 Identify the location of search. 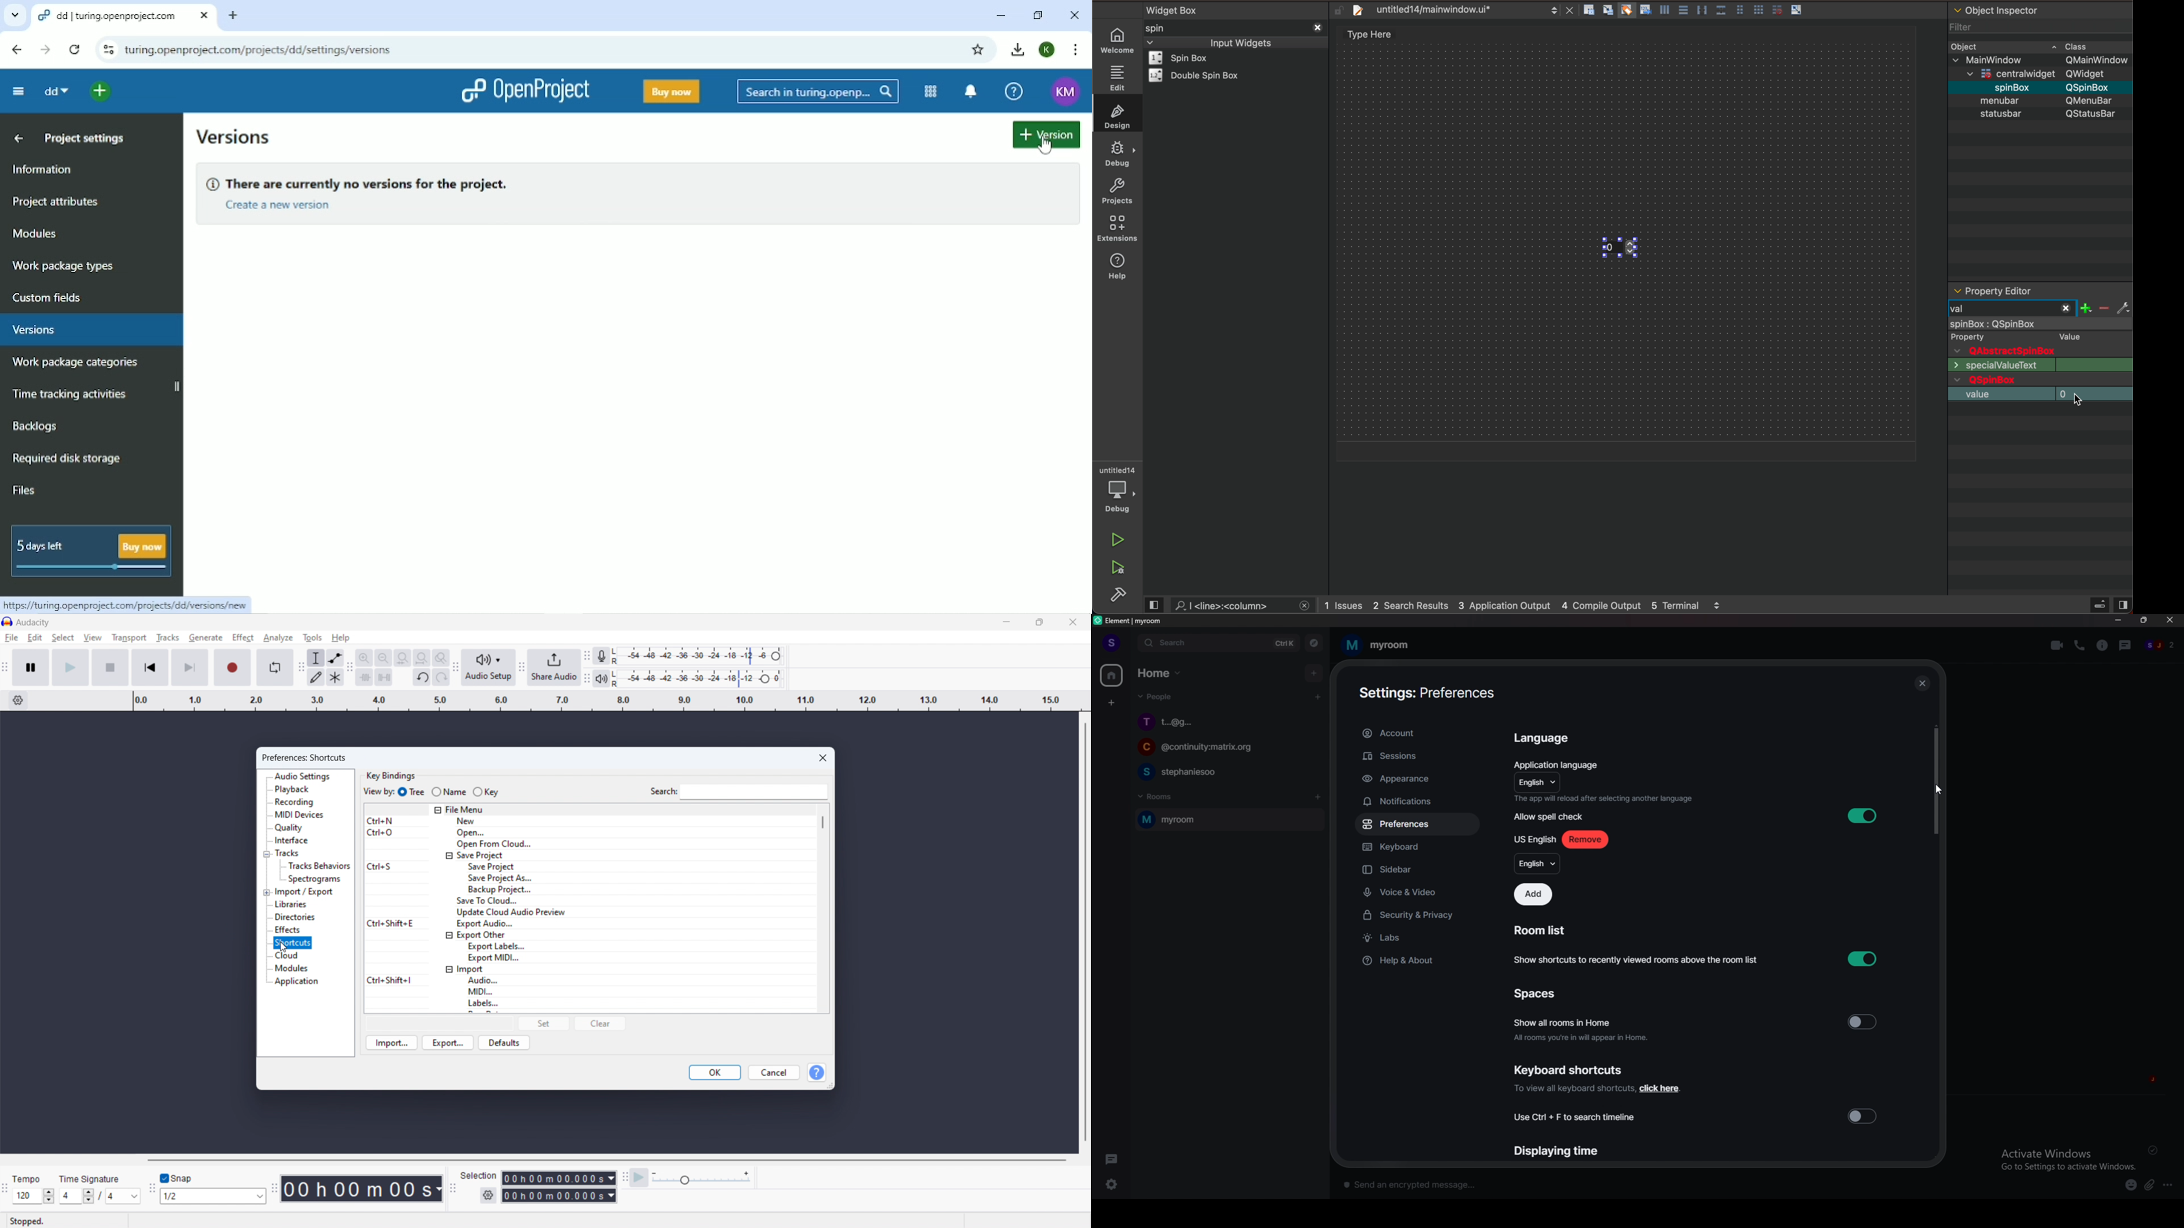
(1218, 643).